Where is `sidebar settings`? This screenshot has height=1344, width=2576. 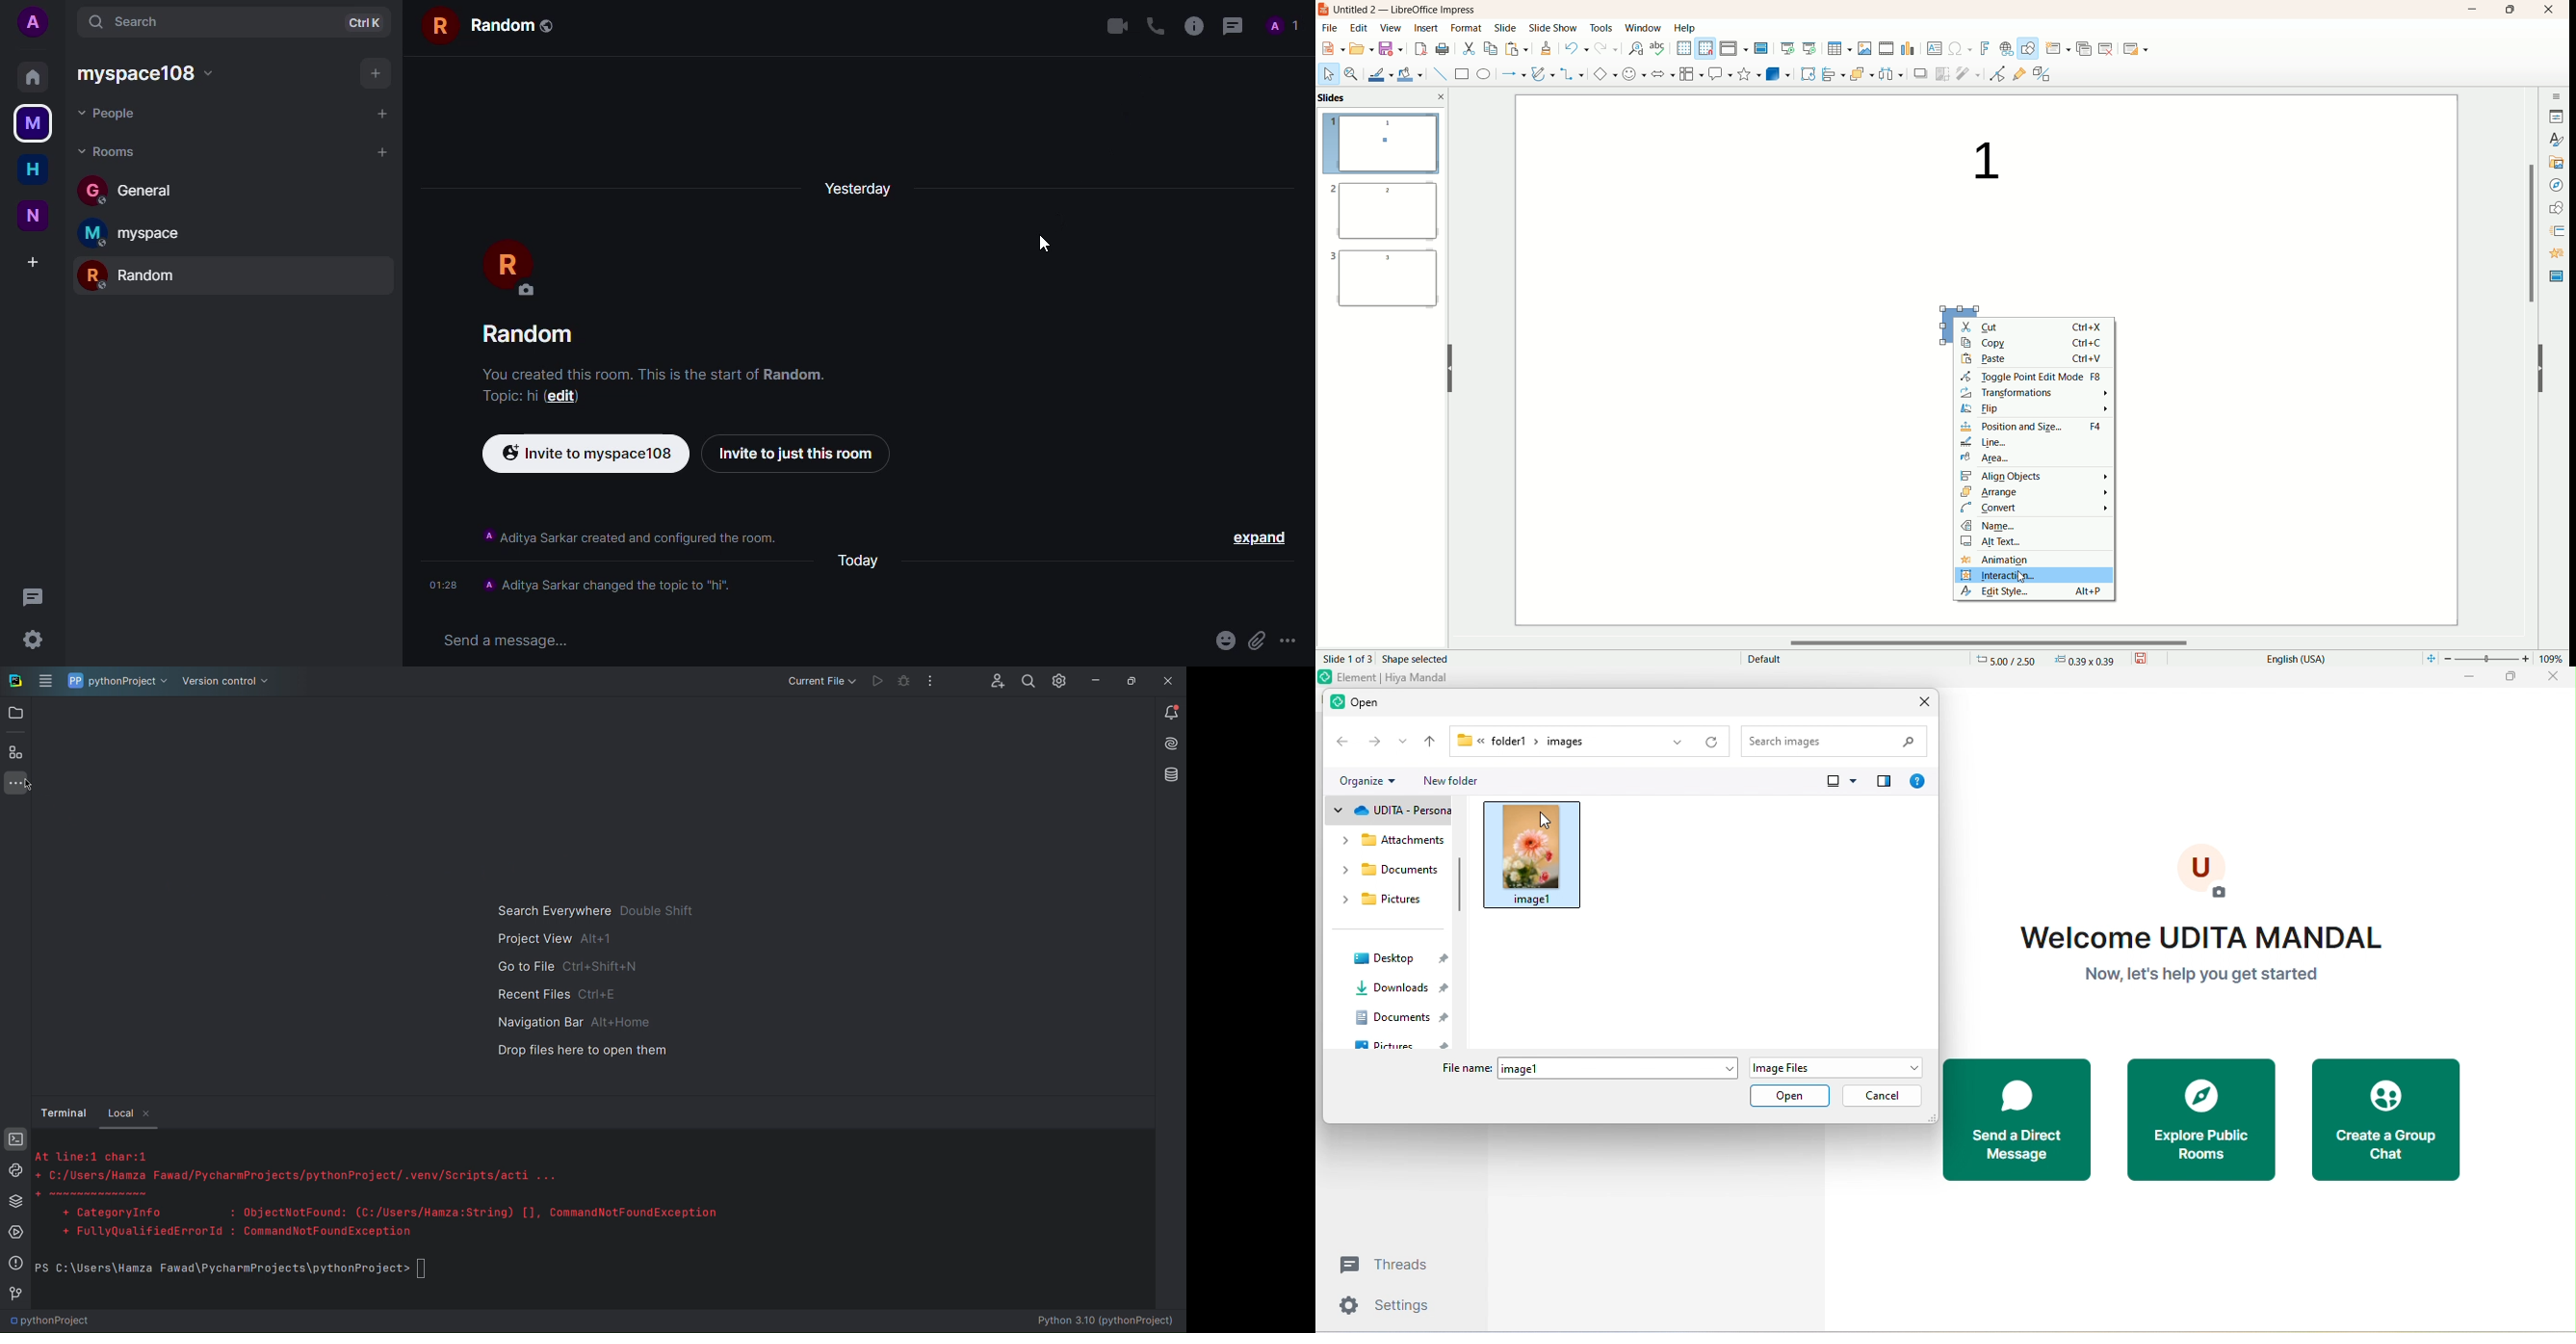
sidebar settings is located at coordinates (2555, 94).